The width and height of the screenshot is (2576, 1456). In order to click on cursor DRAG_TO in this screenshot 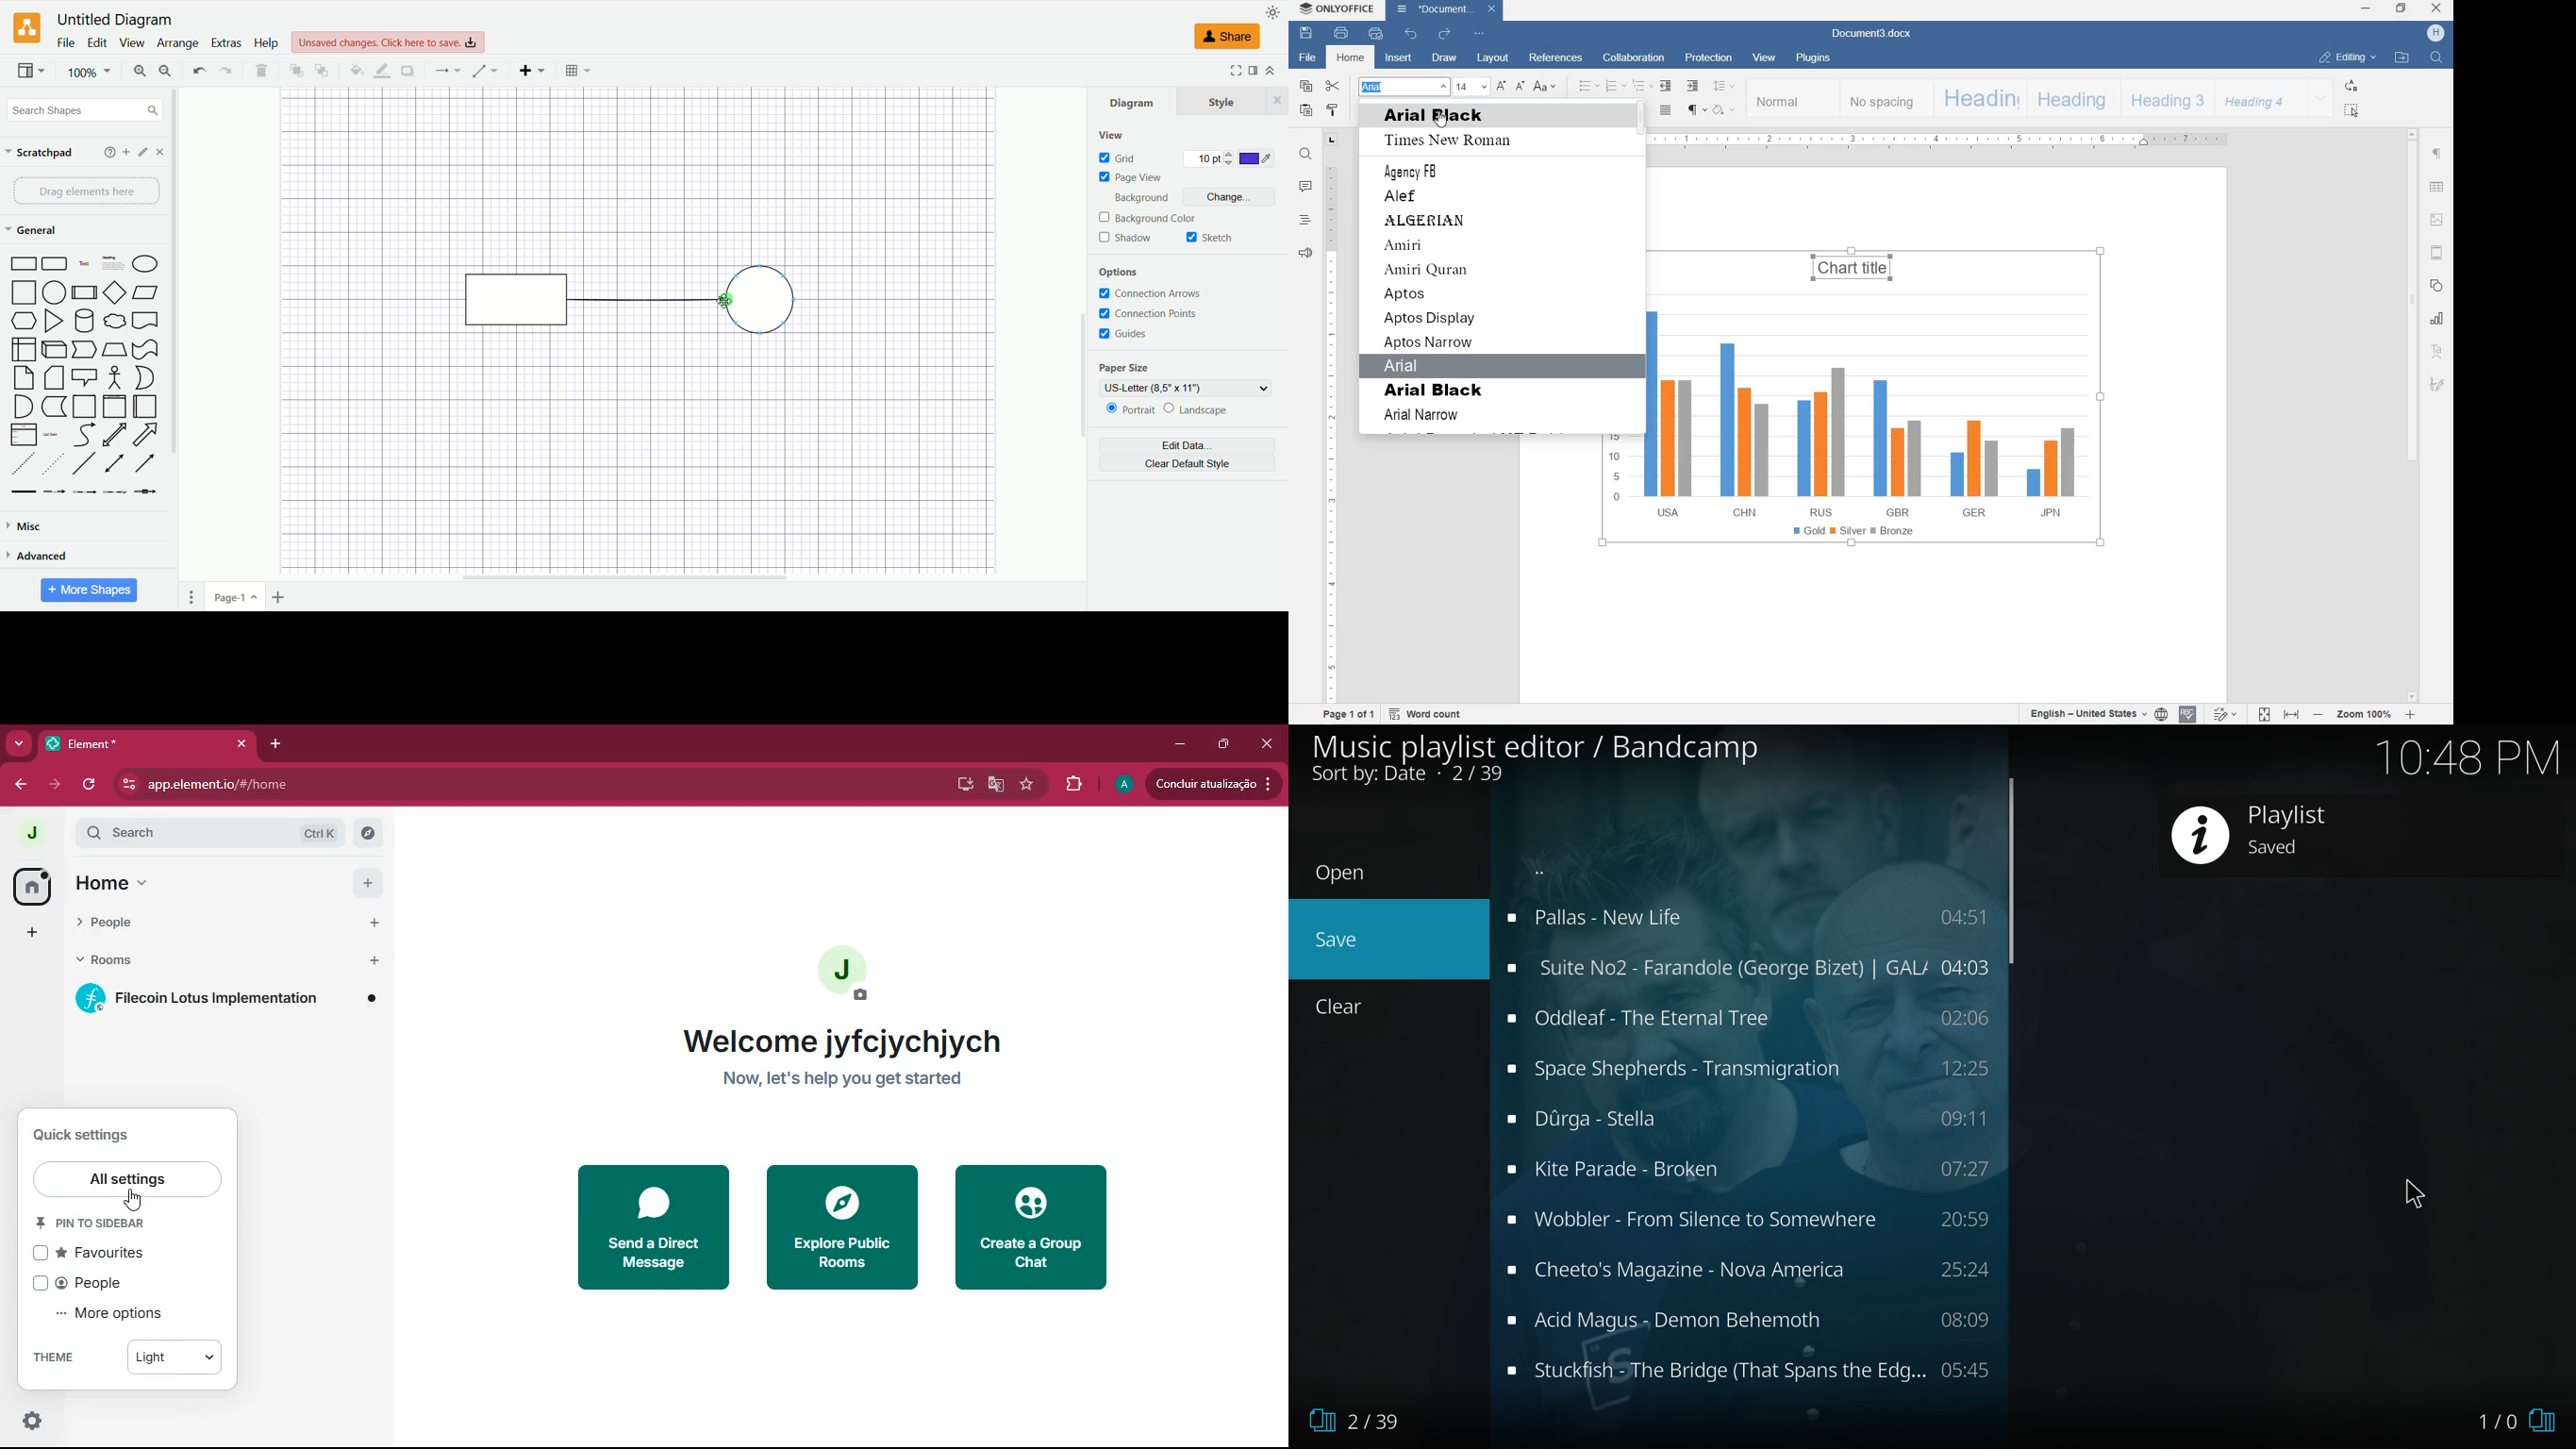, I will do `click(728, 301)`.